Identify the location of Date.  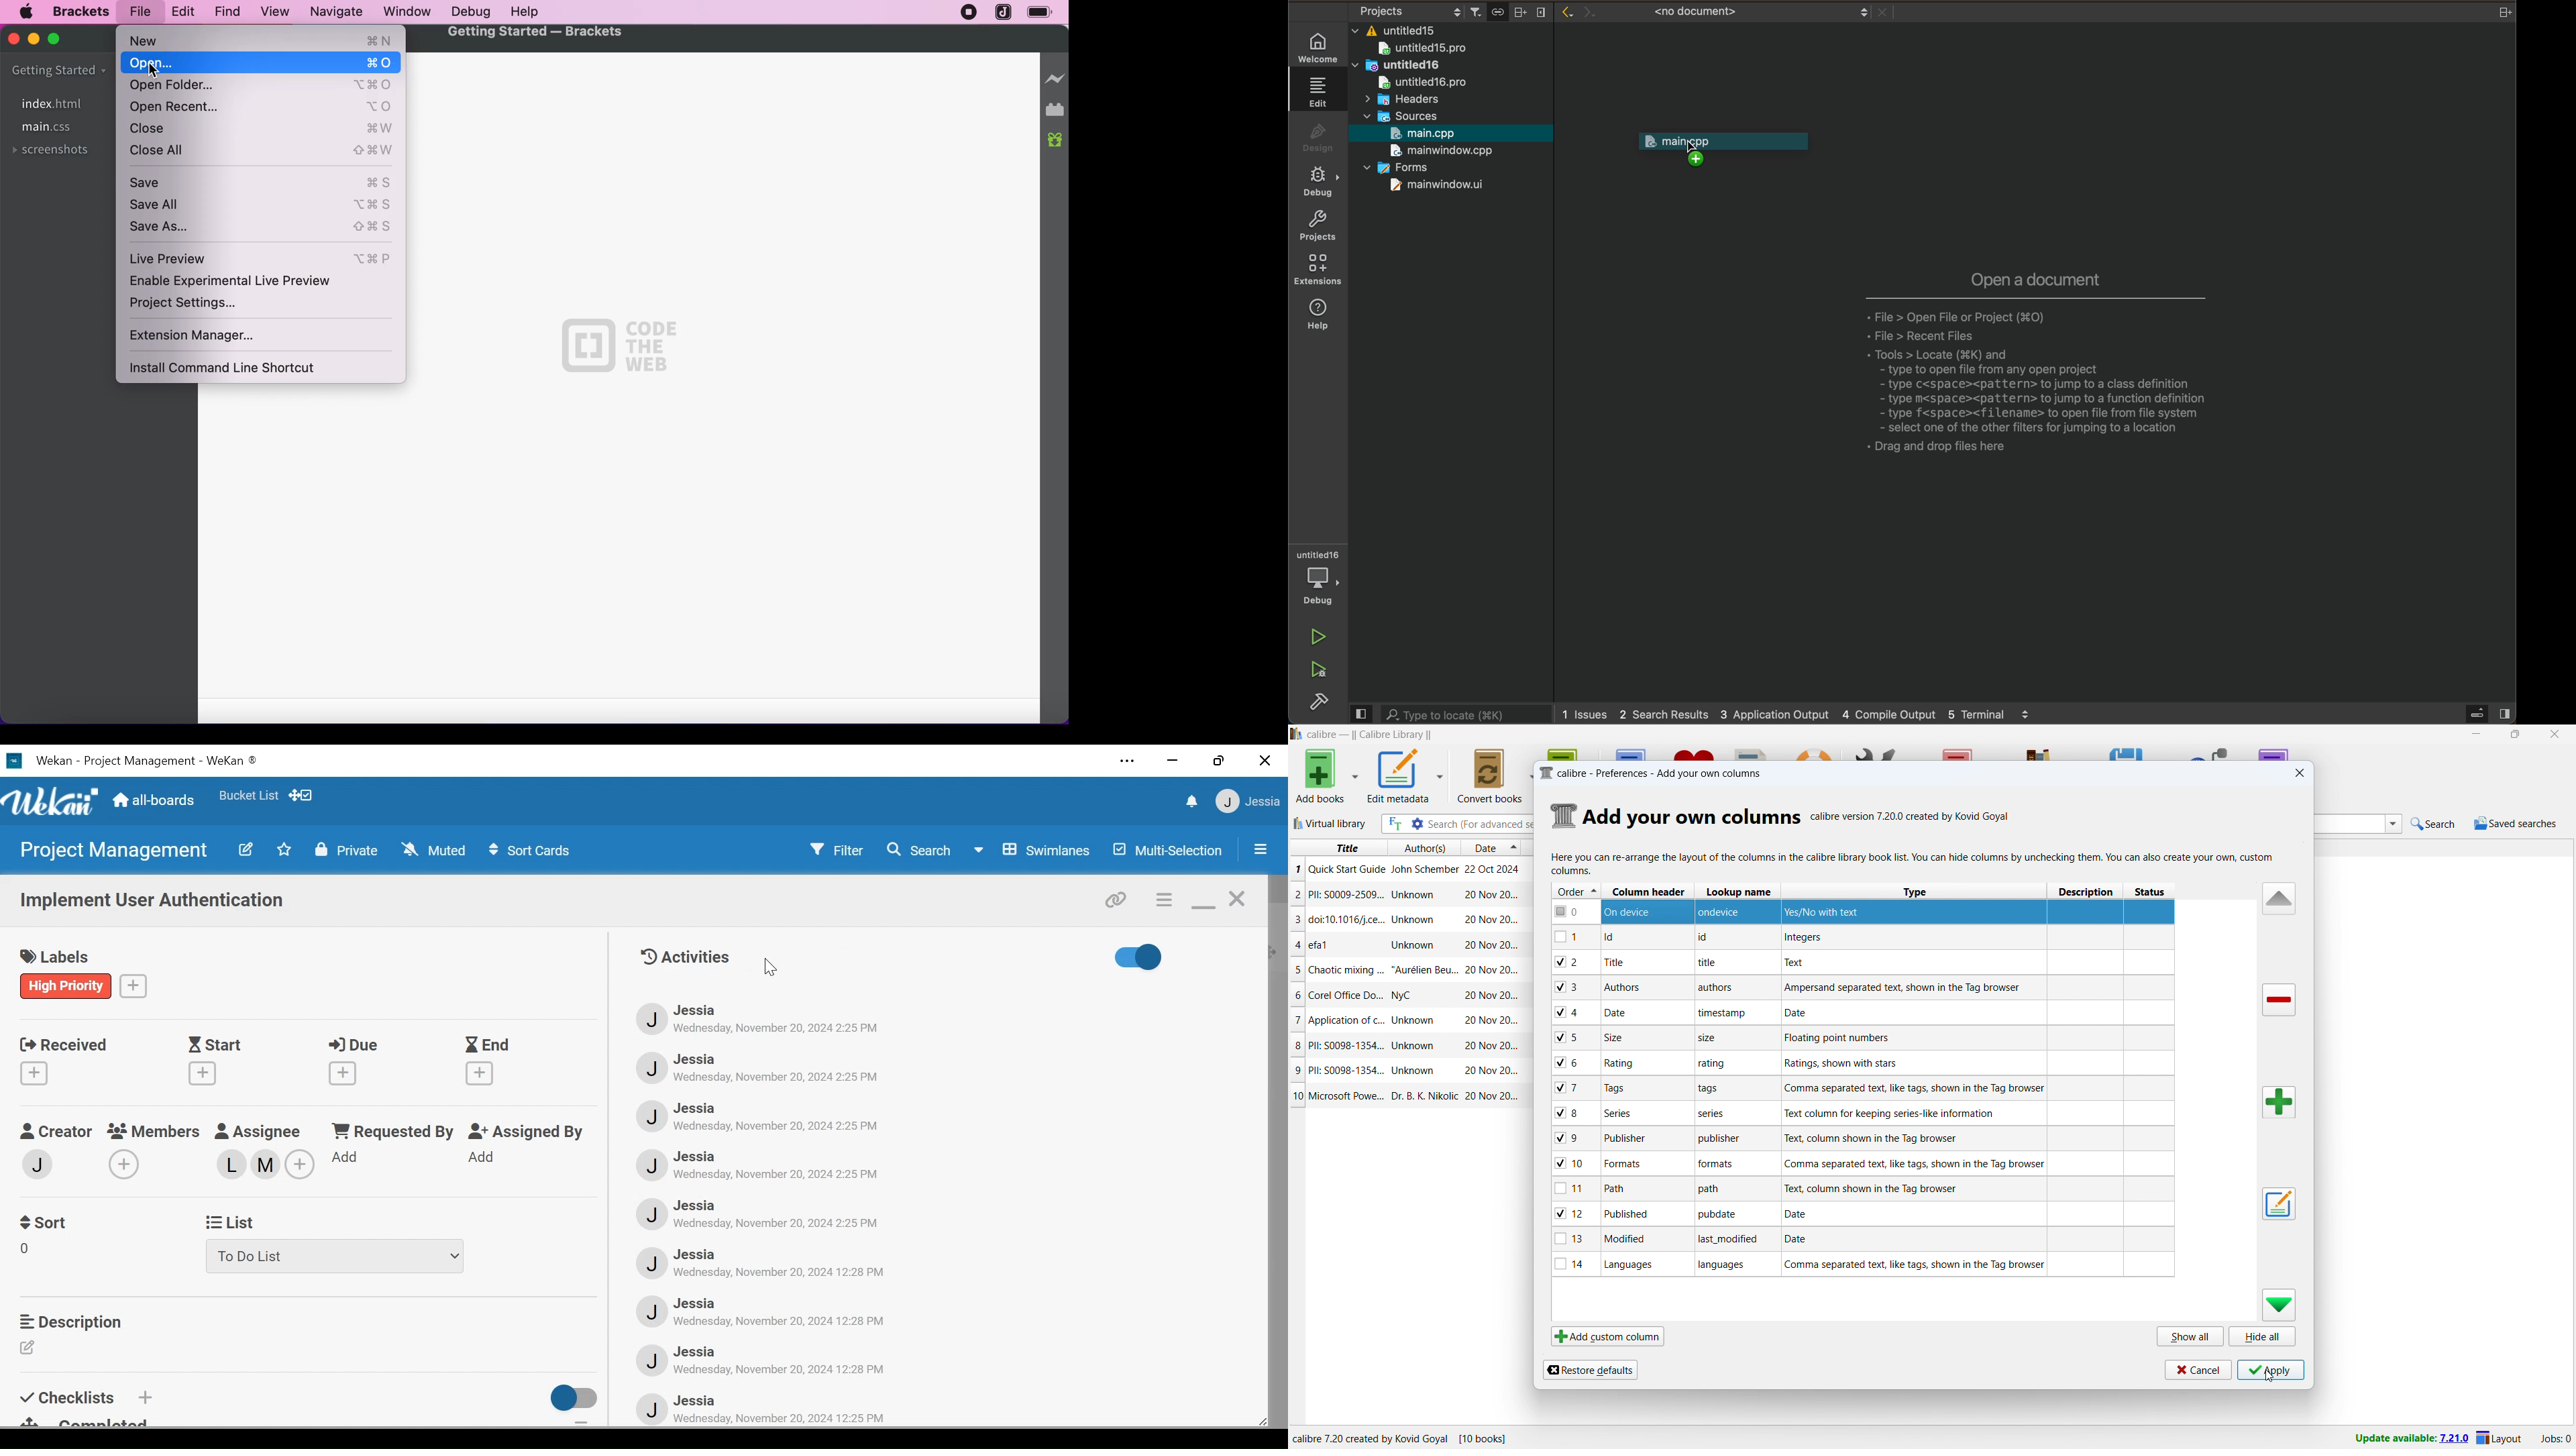
(778, 1176).